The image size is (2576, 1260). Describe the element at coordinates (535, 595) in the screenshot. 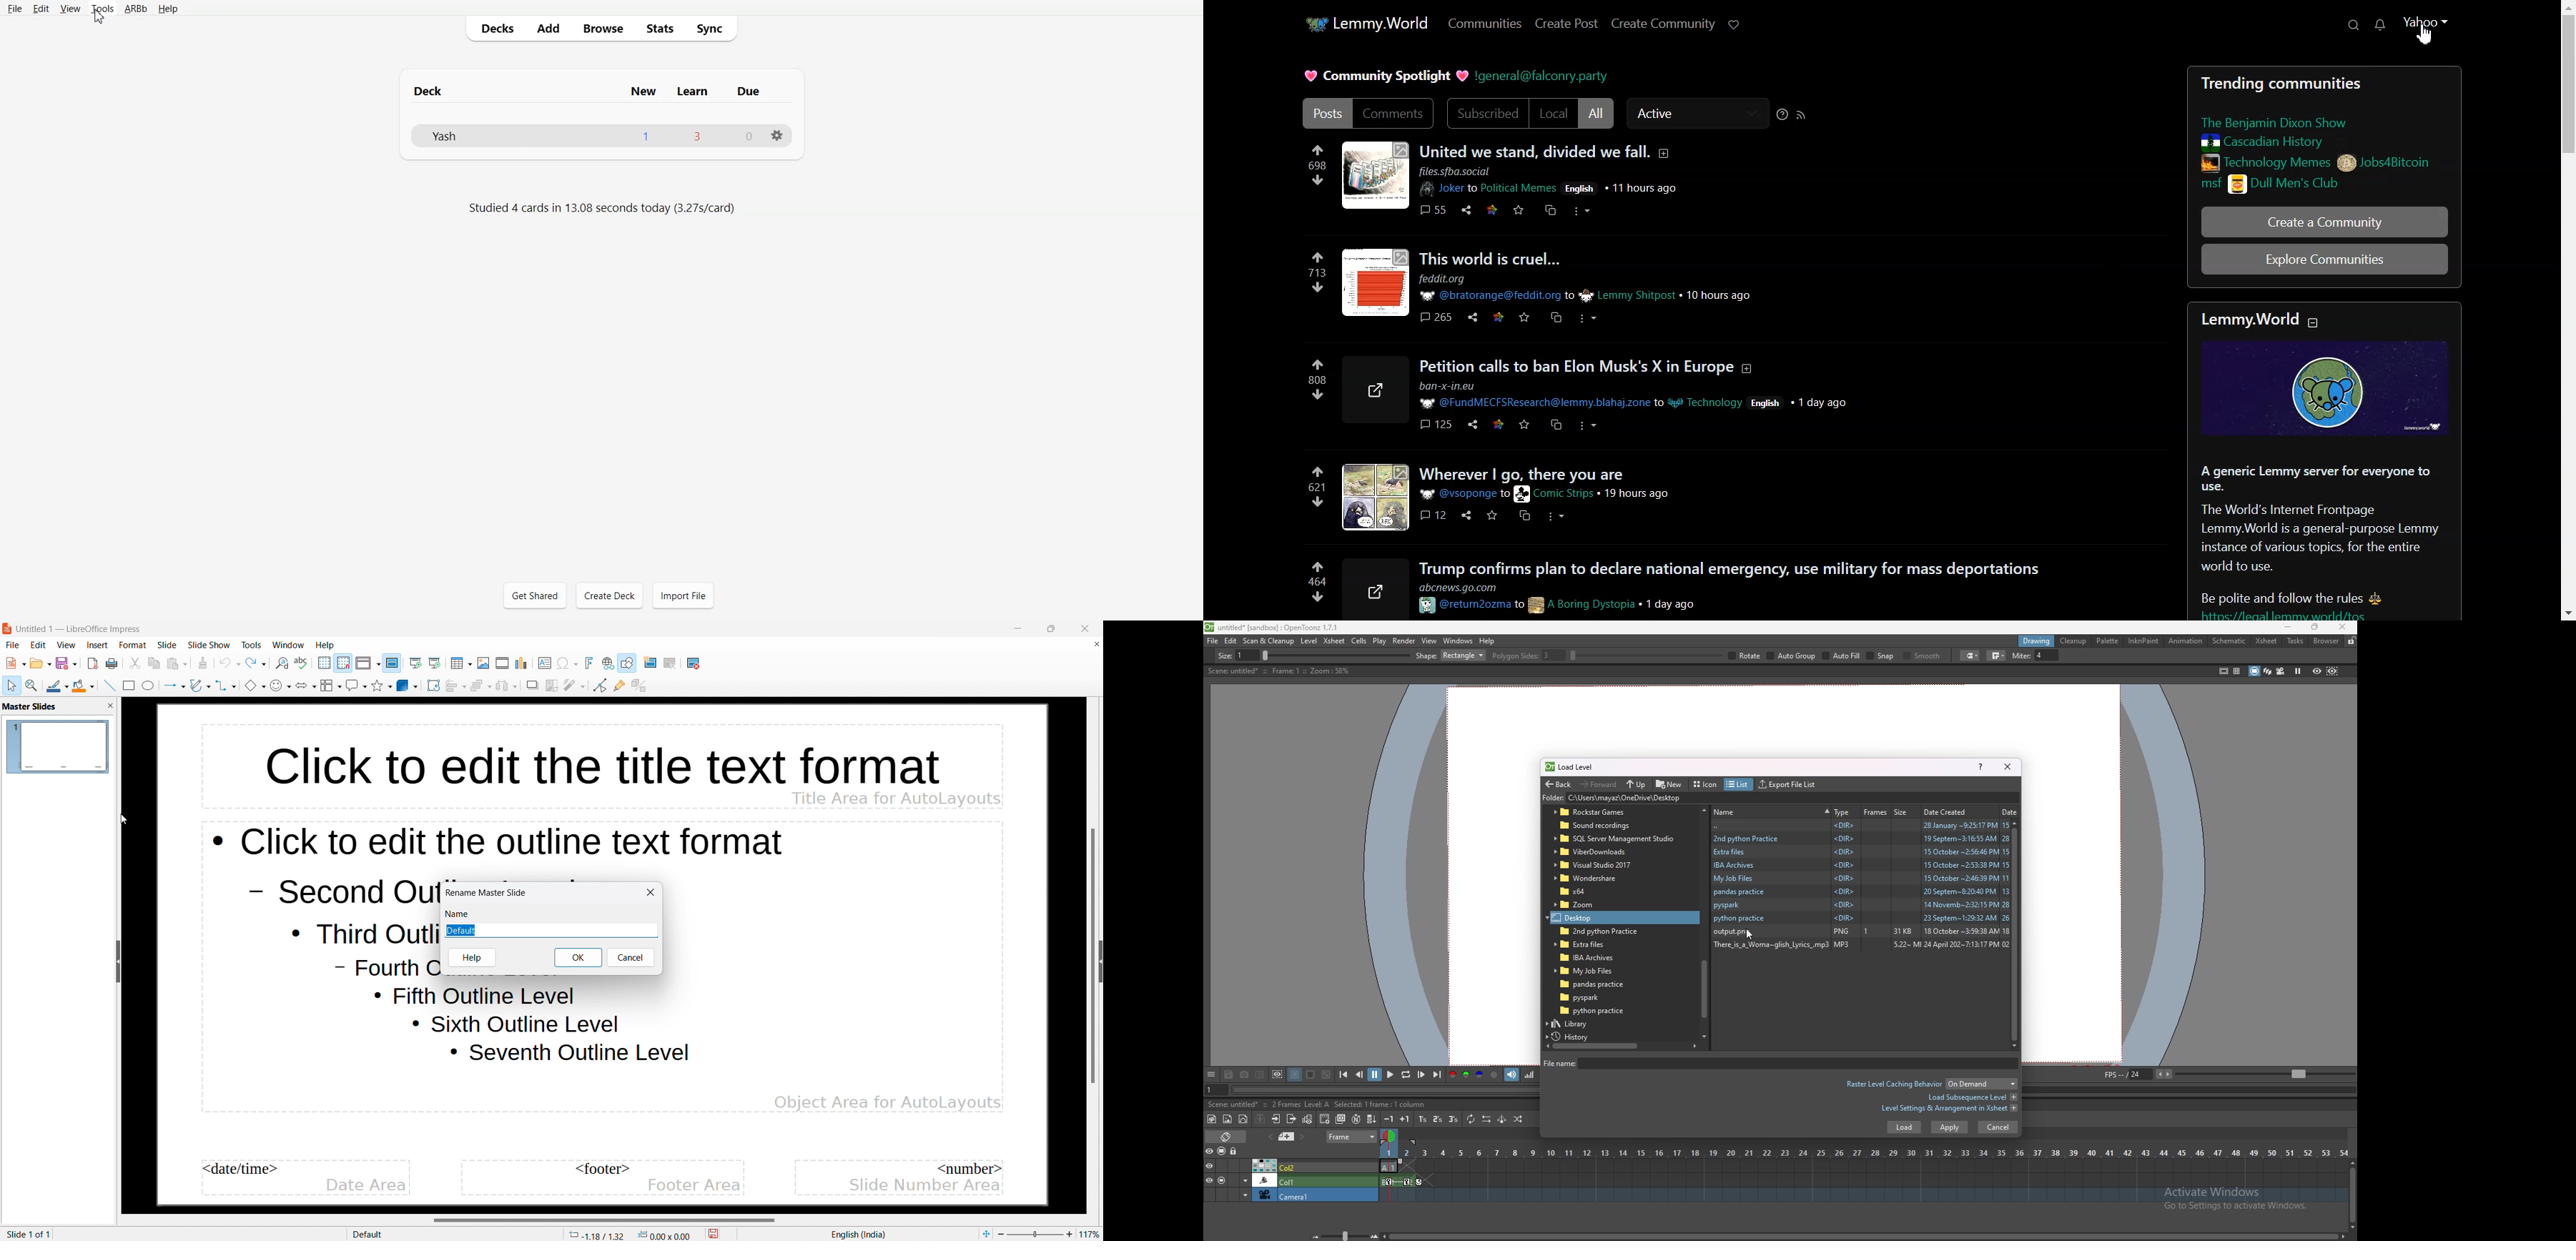

I see `Get Shared` at that location.